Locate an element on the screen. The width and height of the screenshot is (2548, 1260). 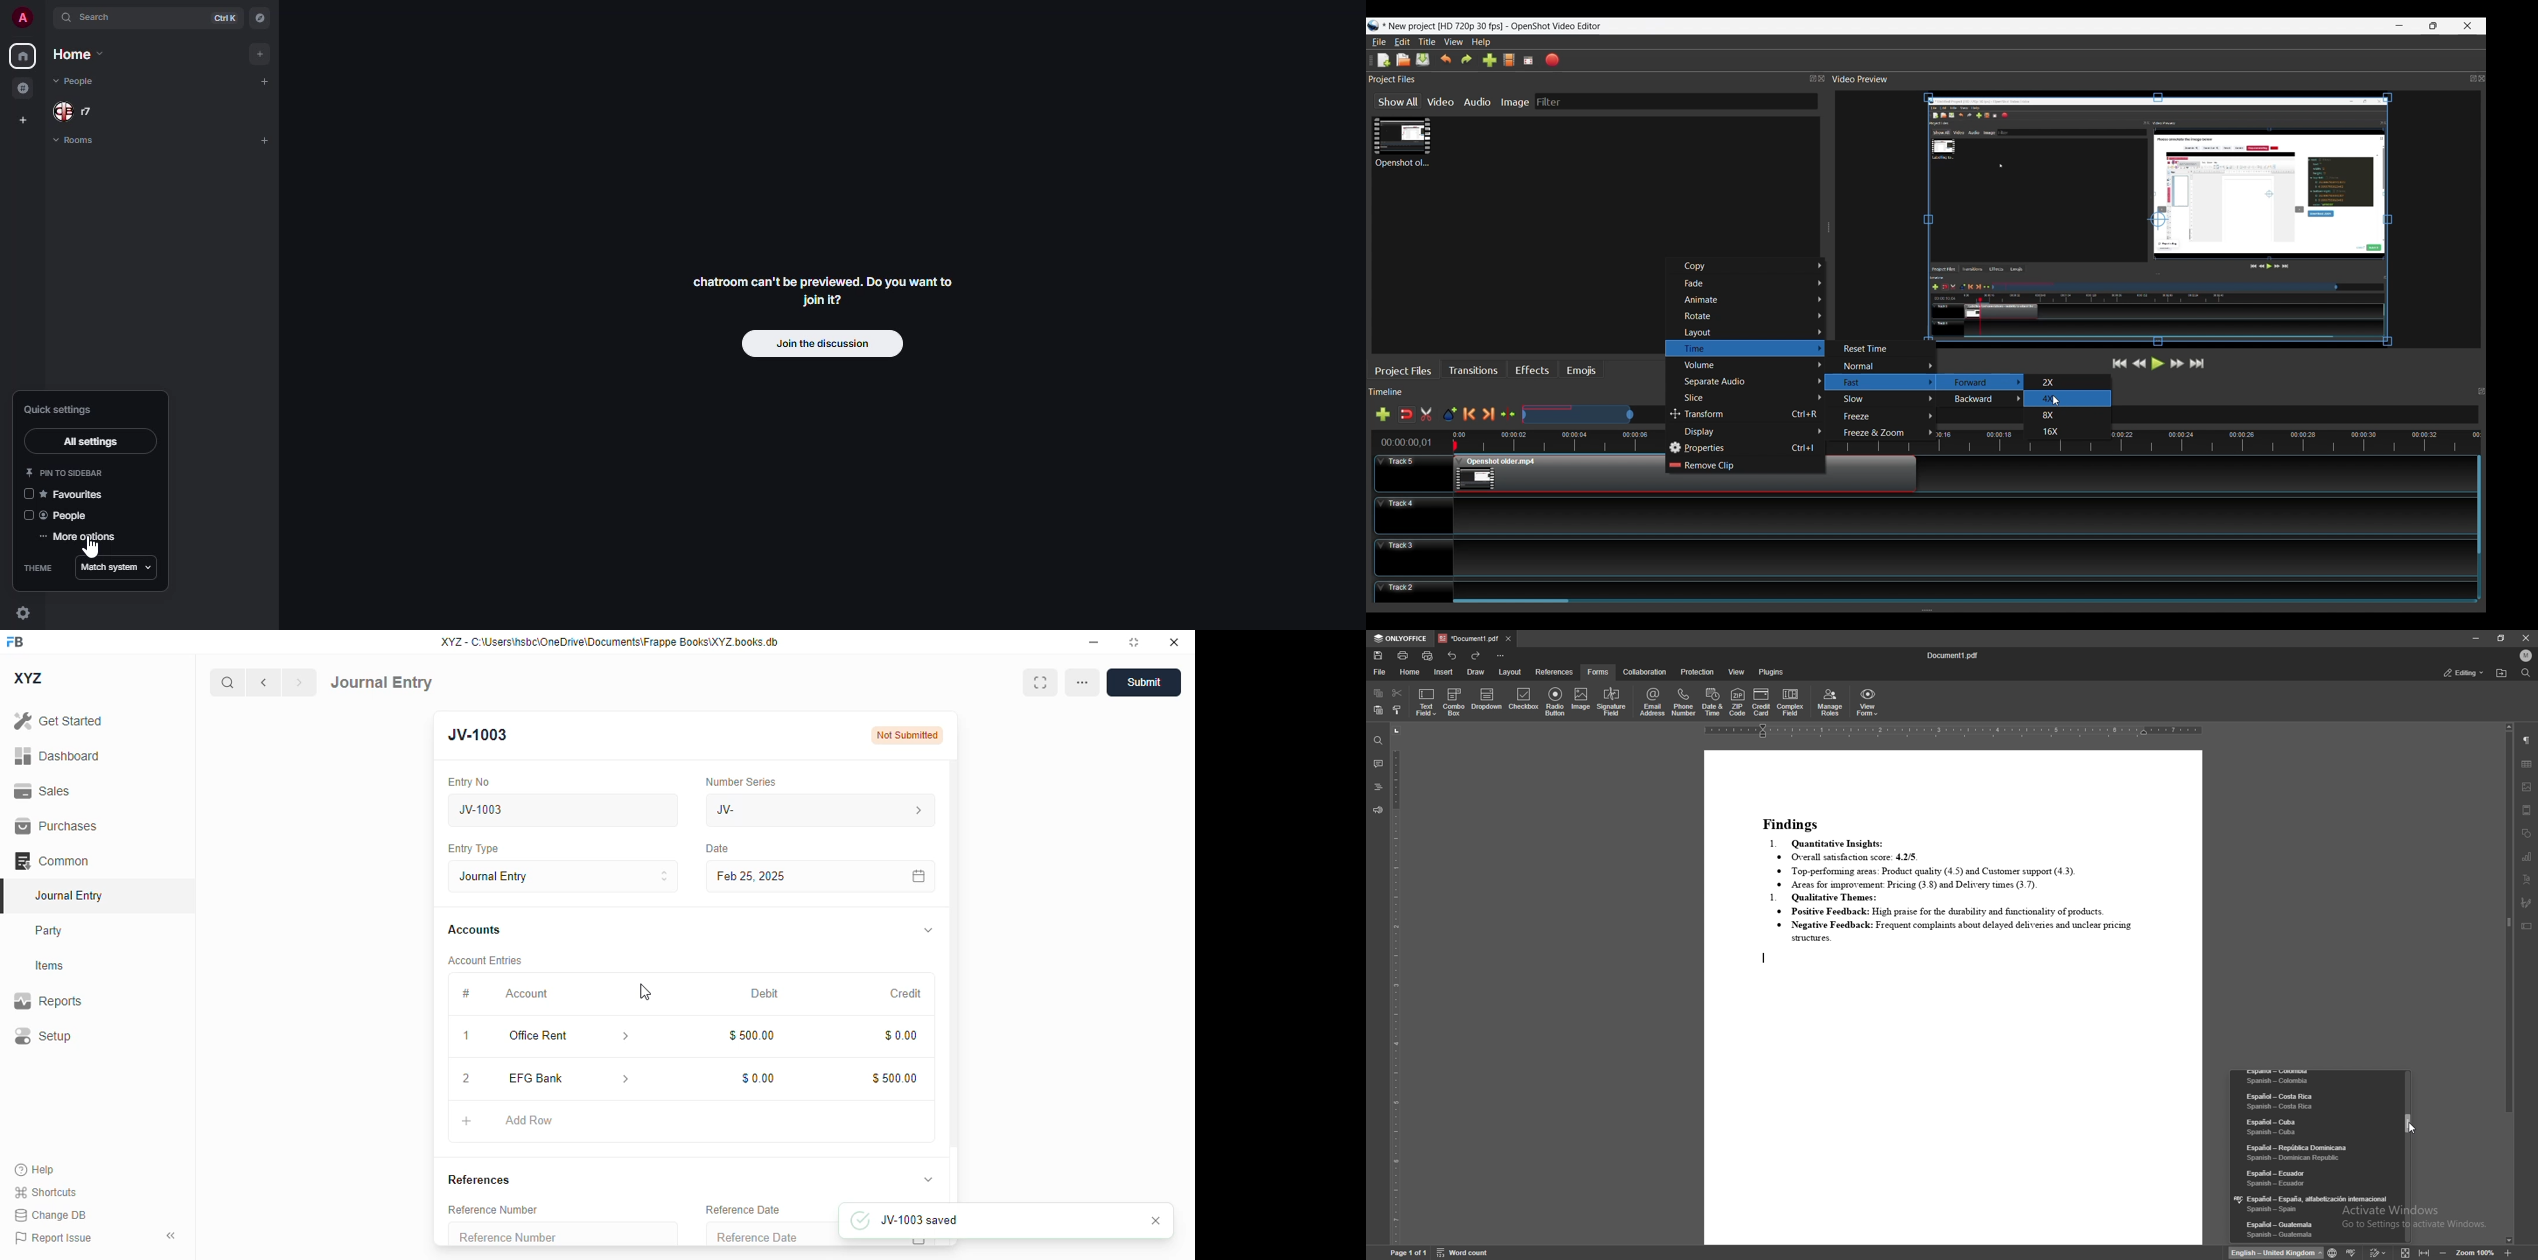
options is located at coordinates (1082, 682).